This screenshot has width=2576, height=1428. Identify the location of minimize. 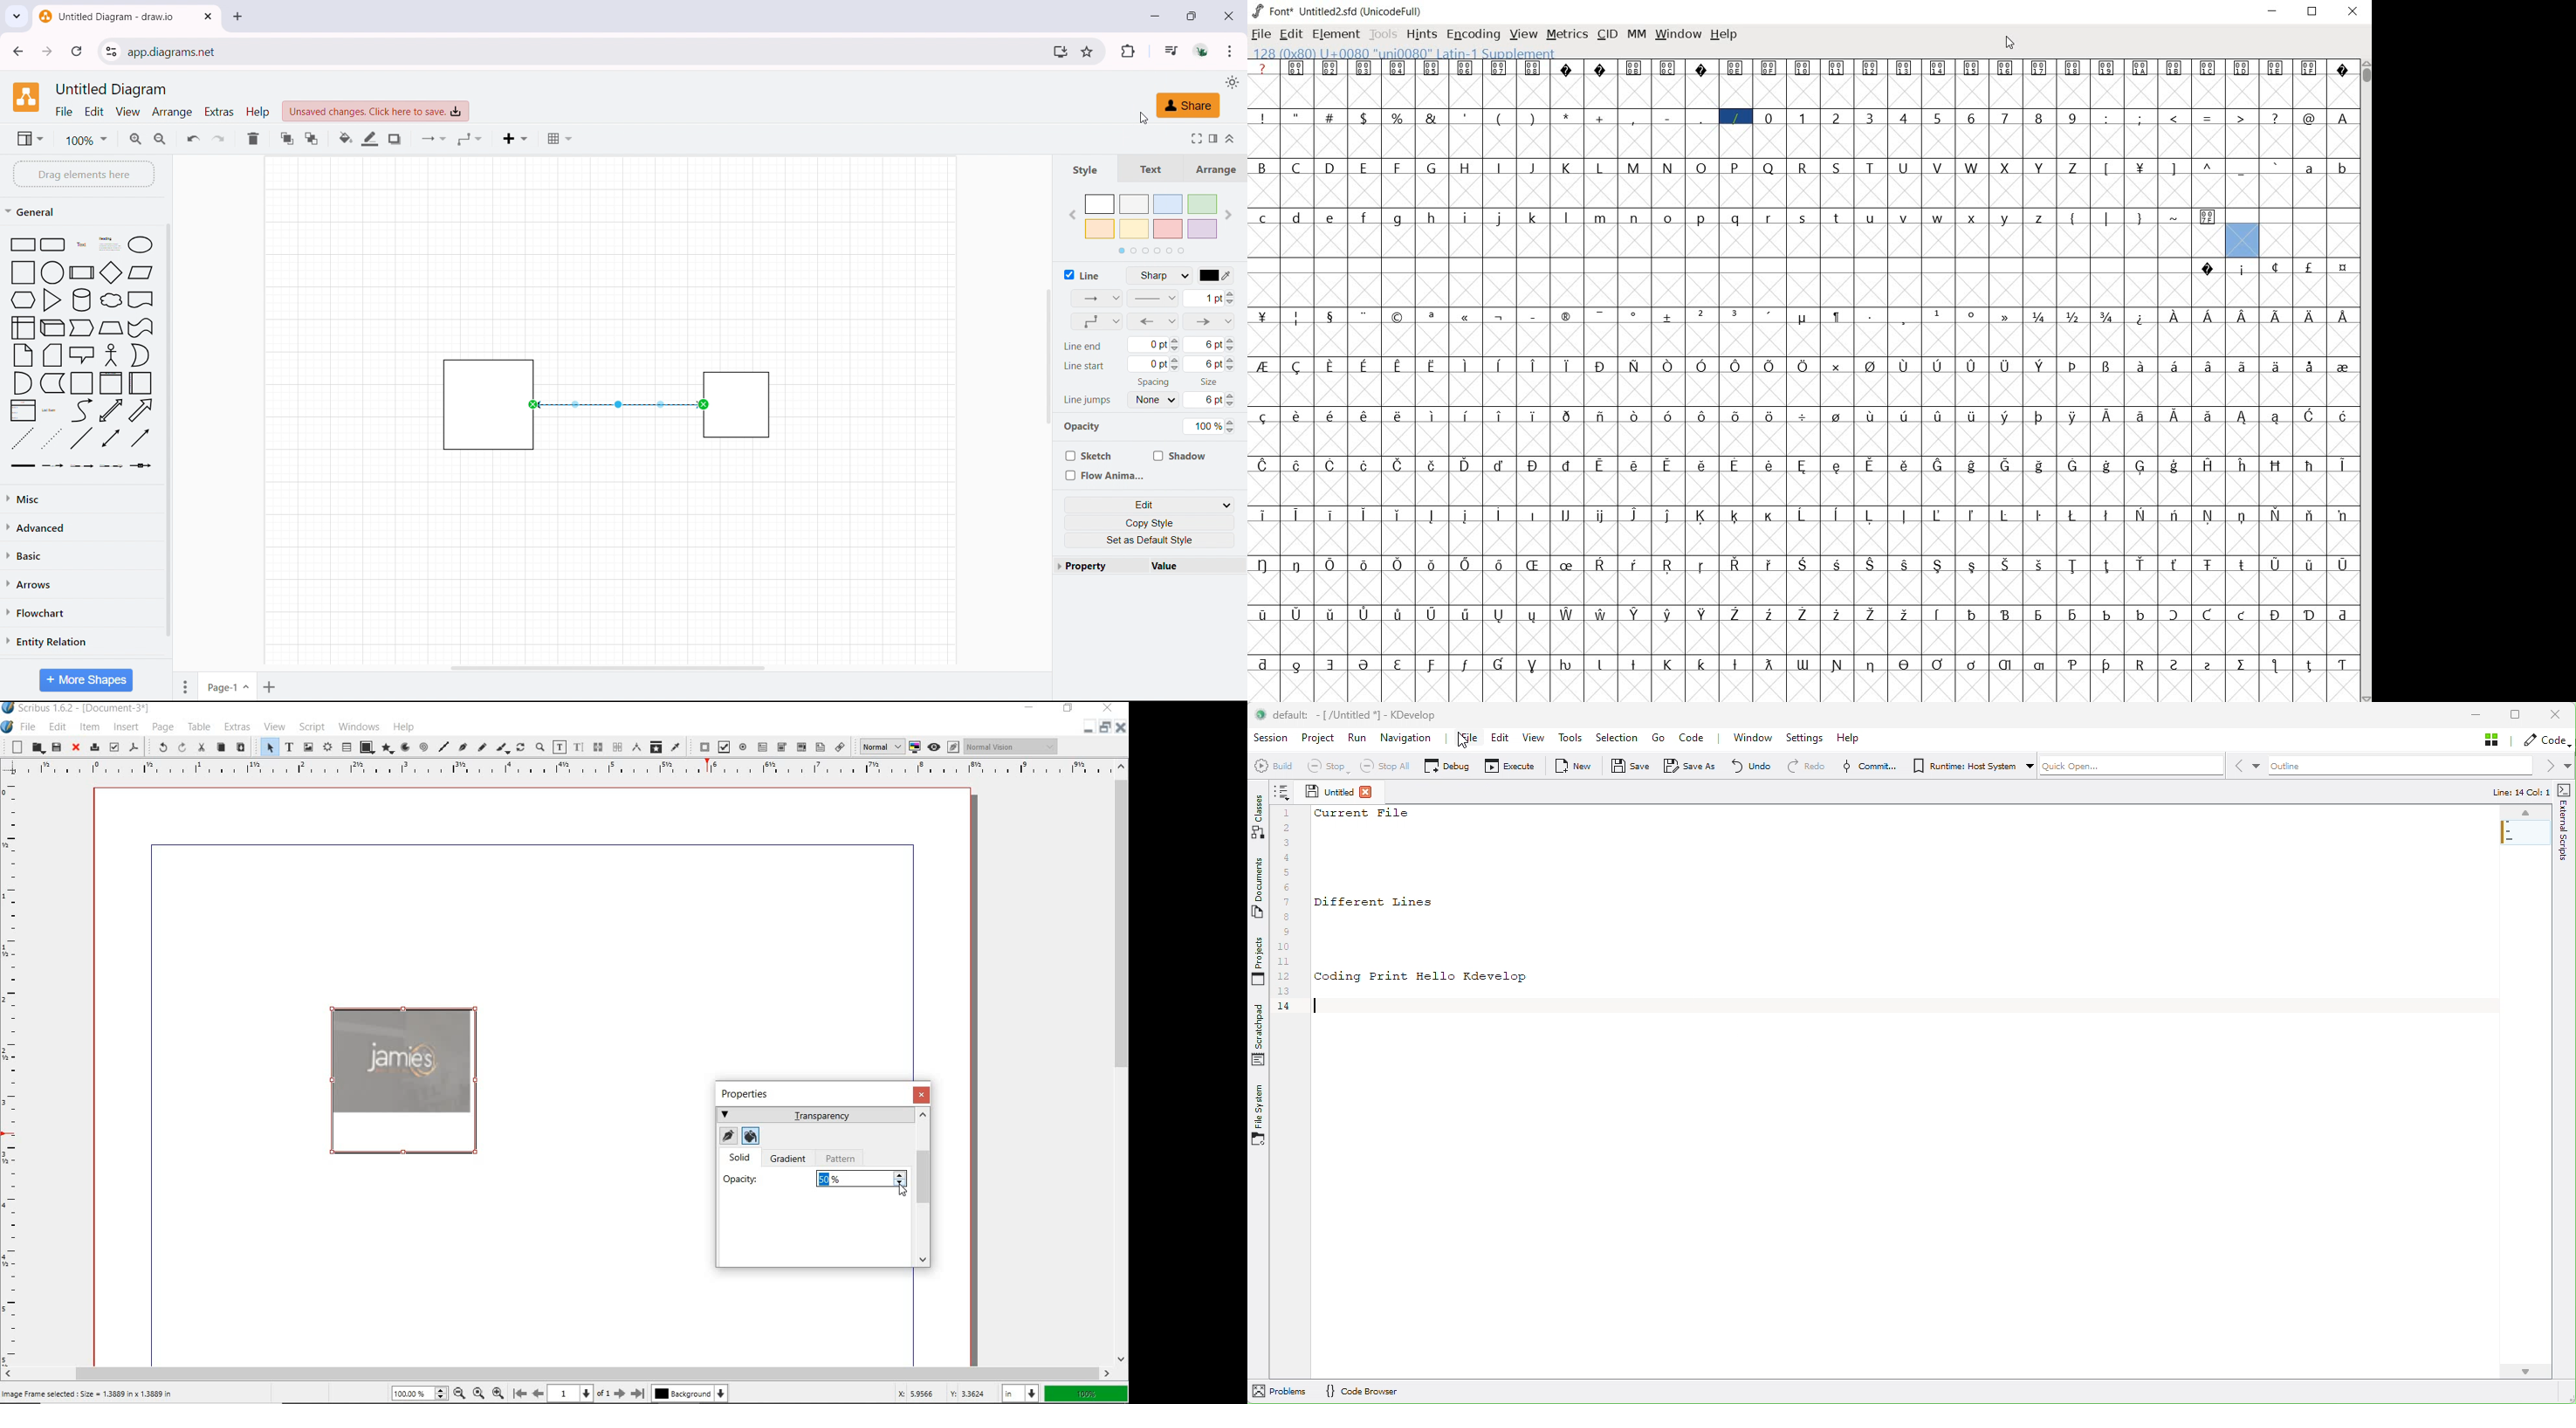
(1086, 729).